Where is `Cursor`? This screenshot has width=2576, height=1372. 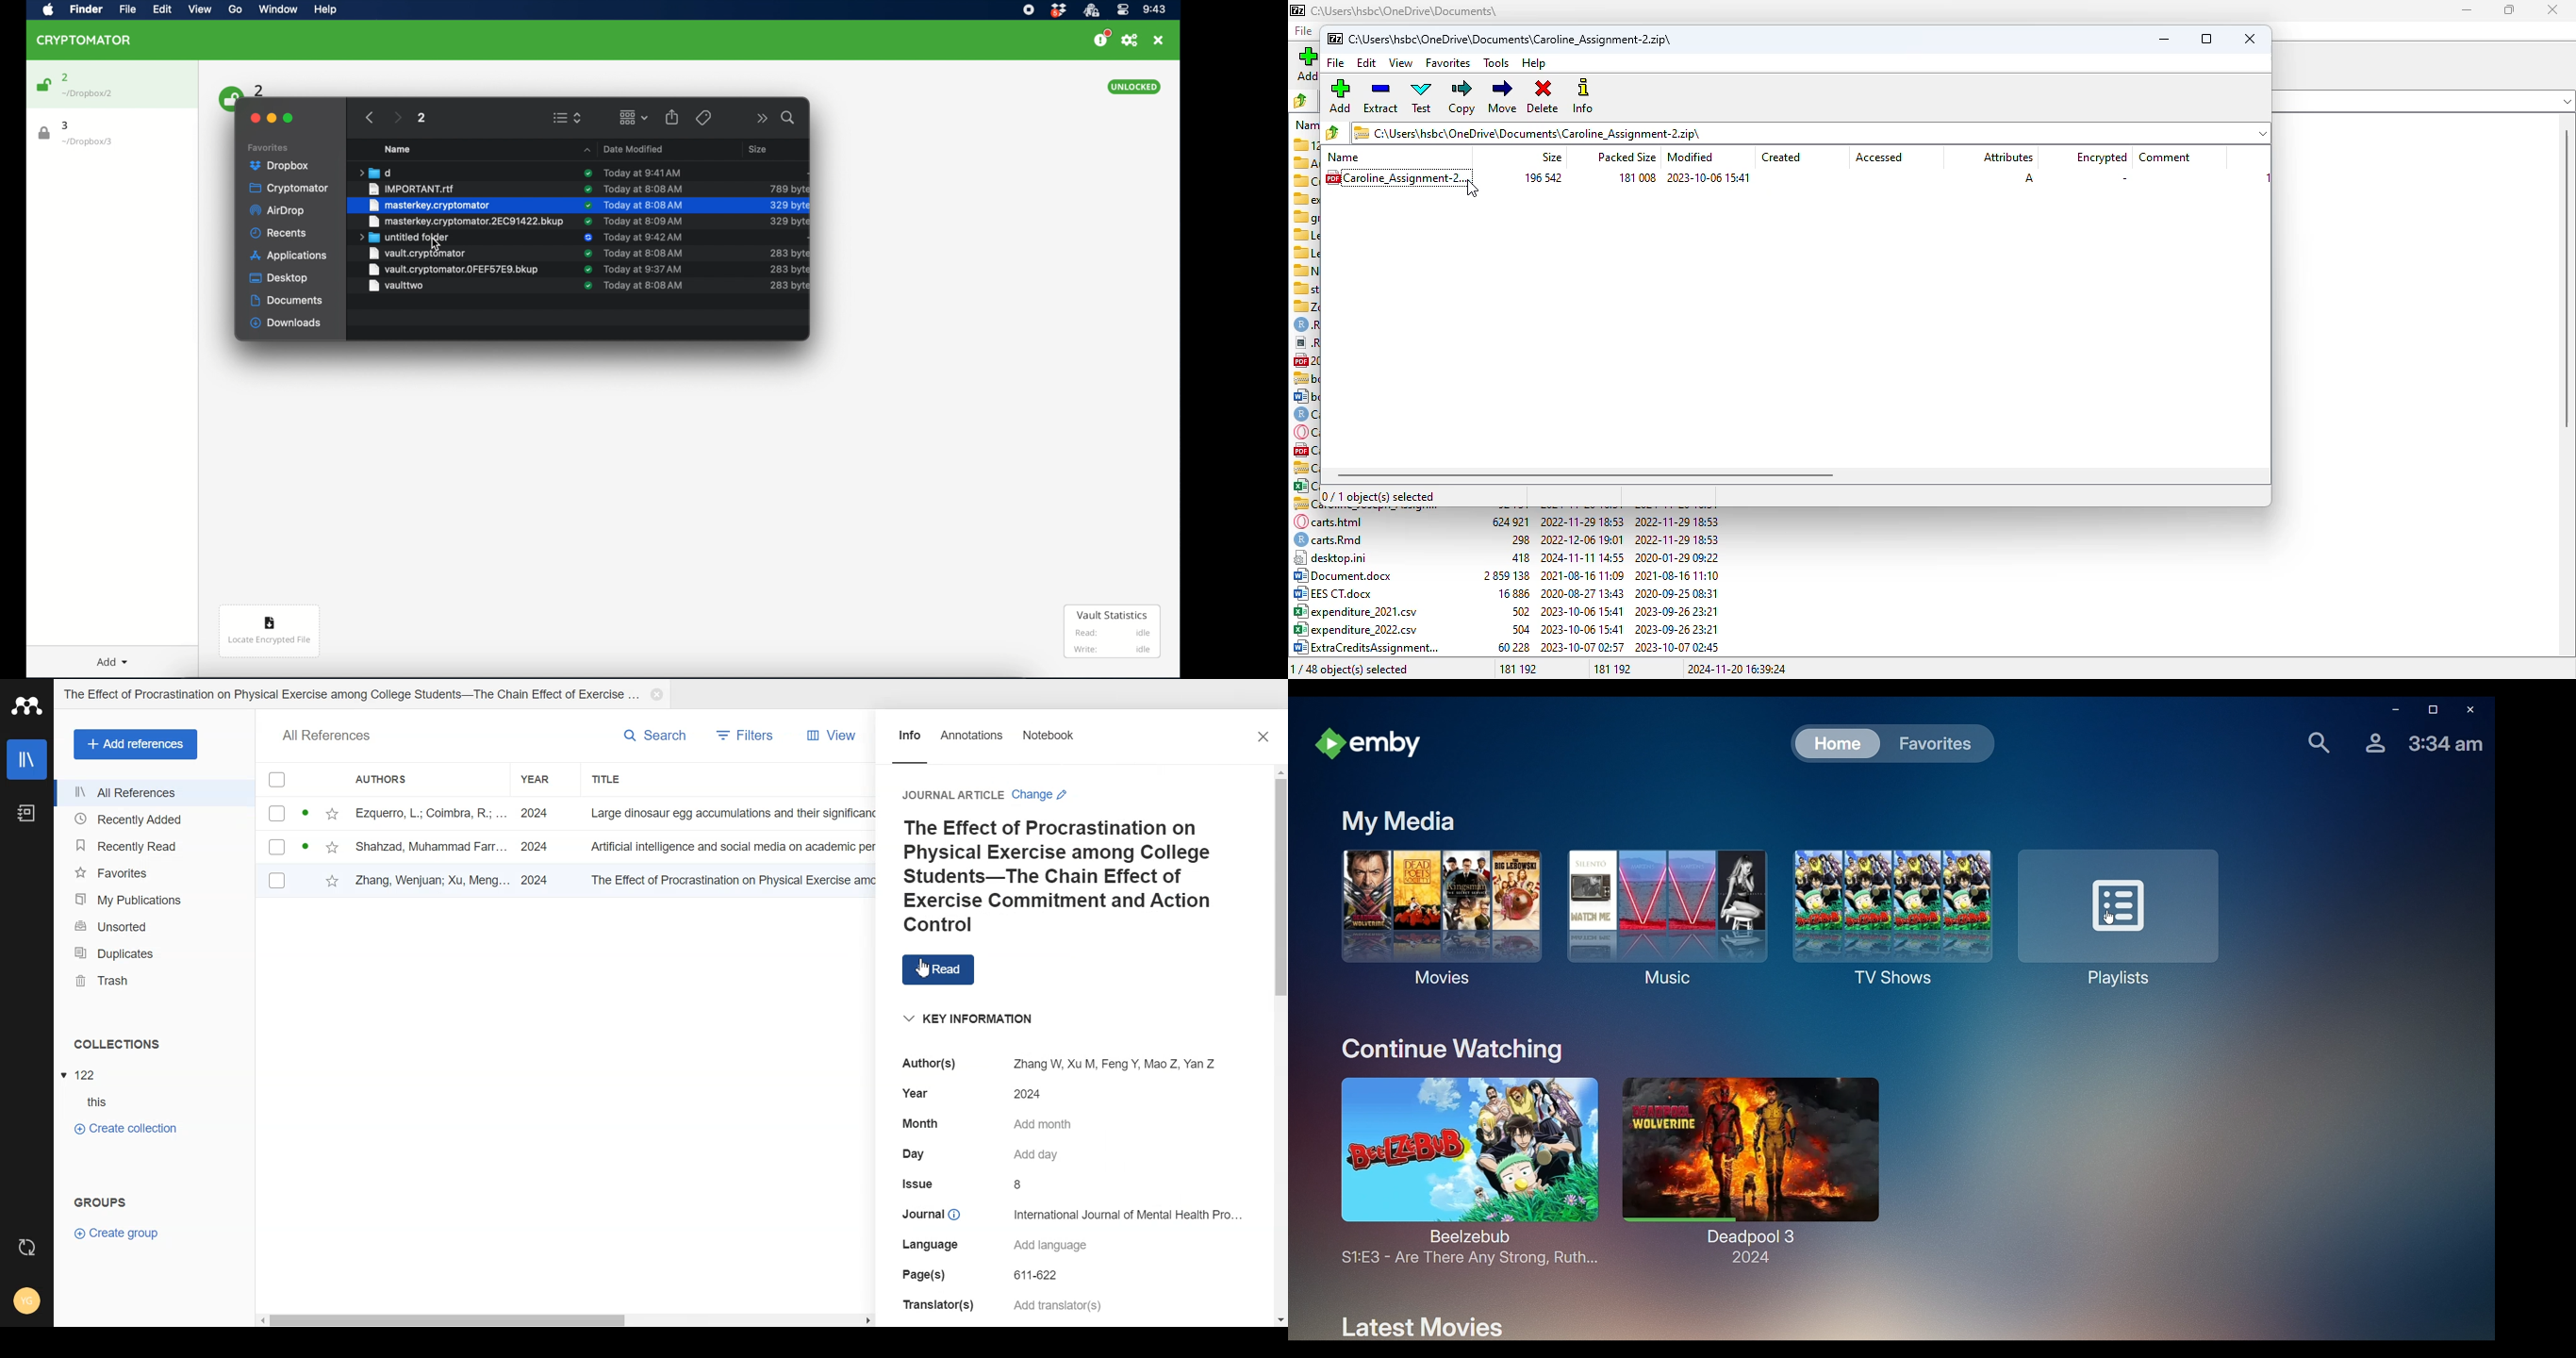 Cursor is located at coordinates (928, 968).